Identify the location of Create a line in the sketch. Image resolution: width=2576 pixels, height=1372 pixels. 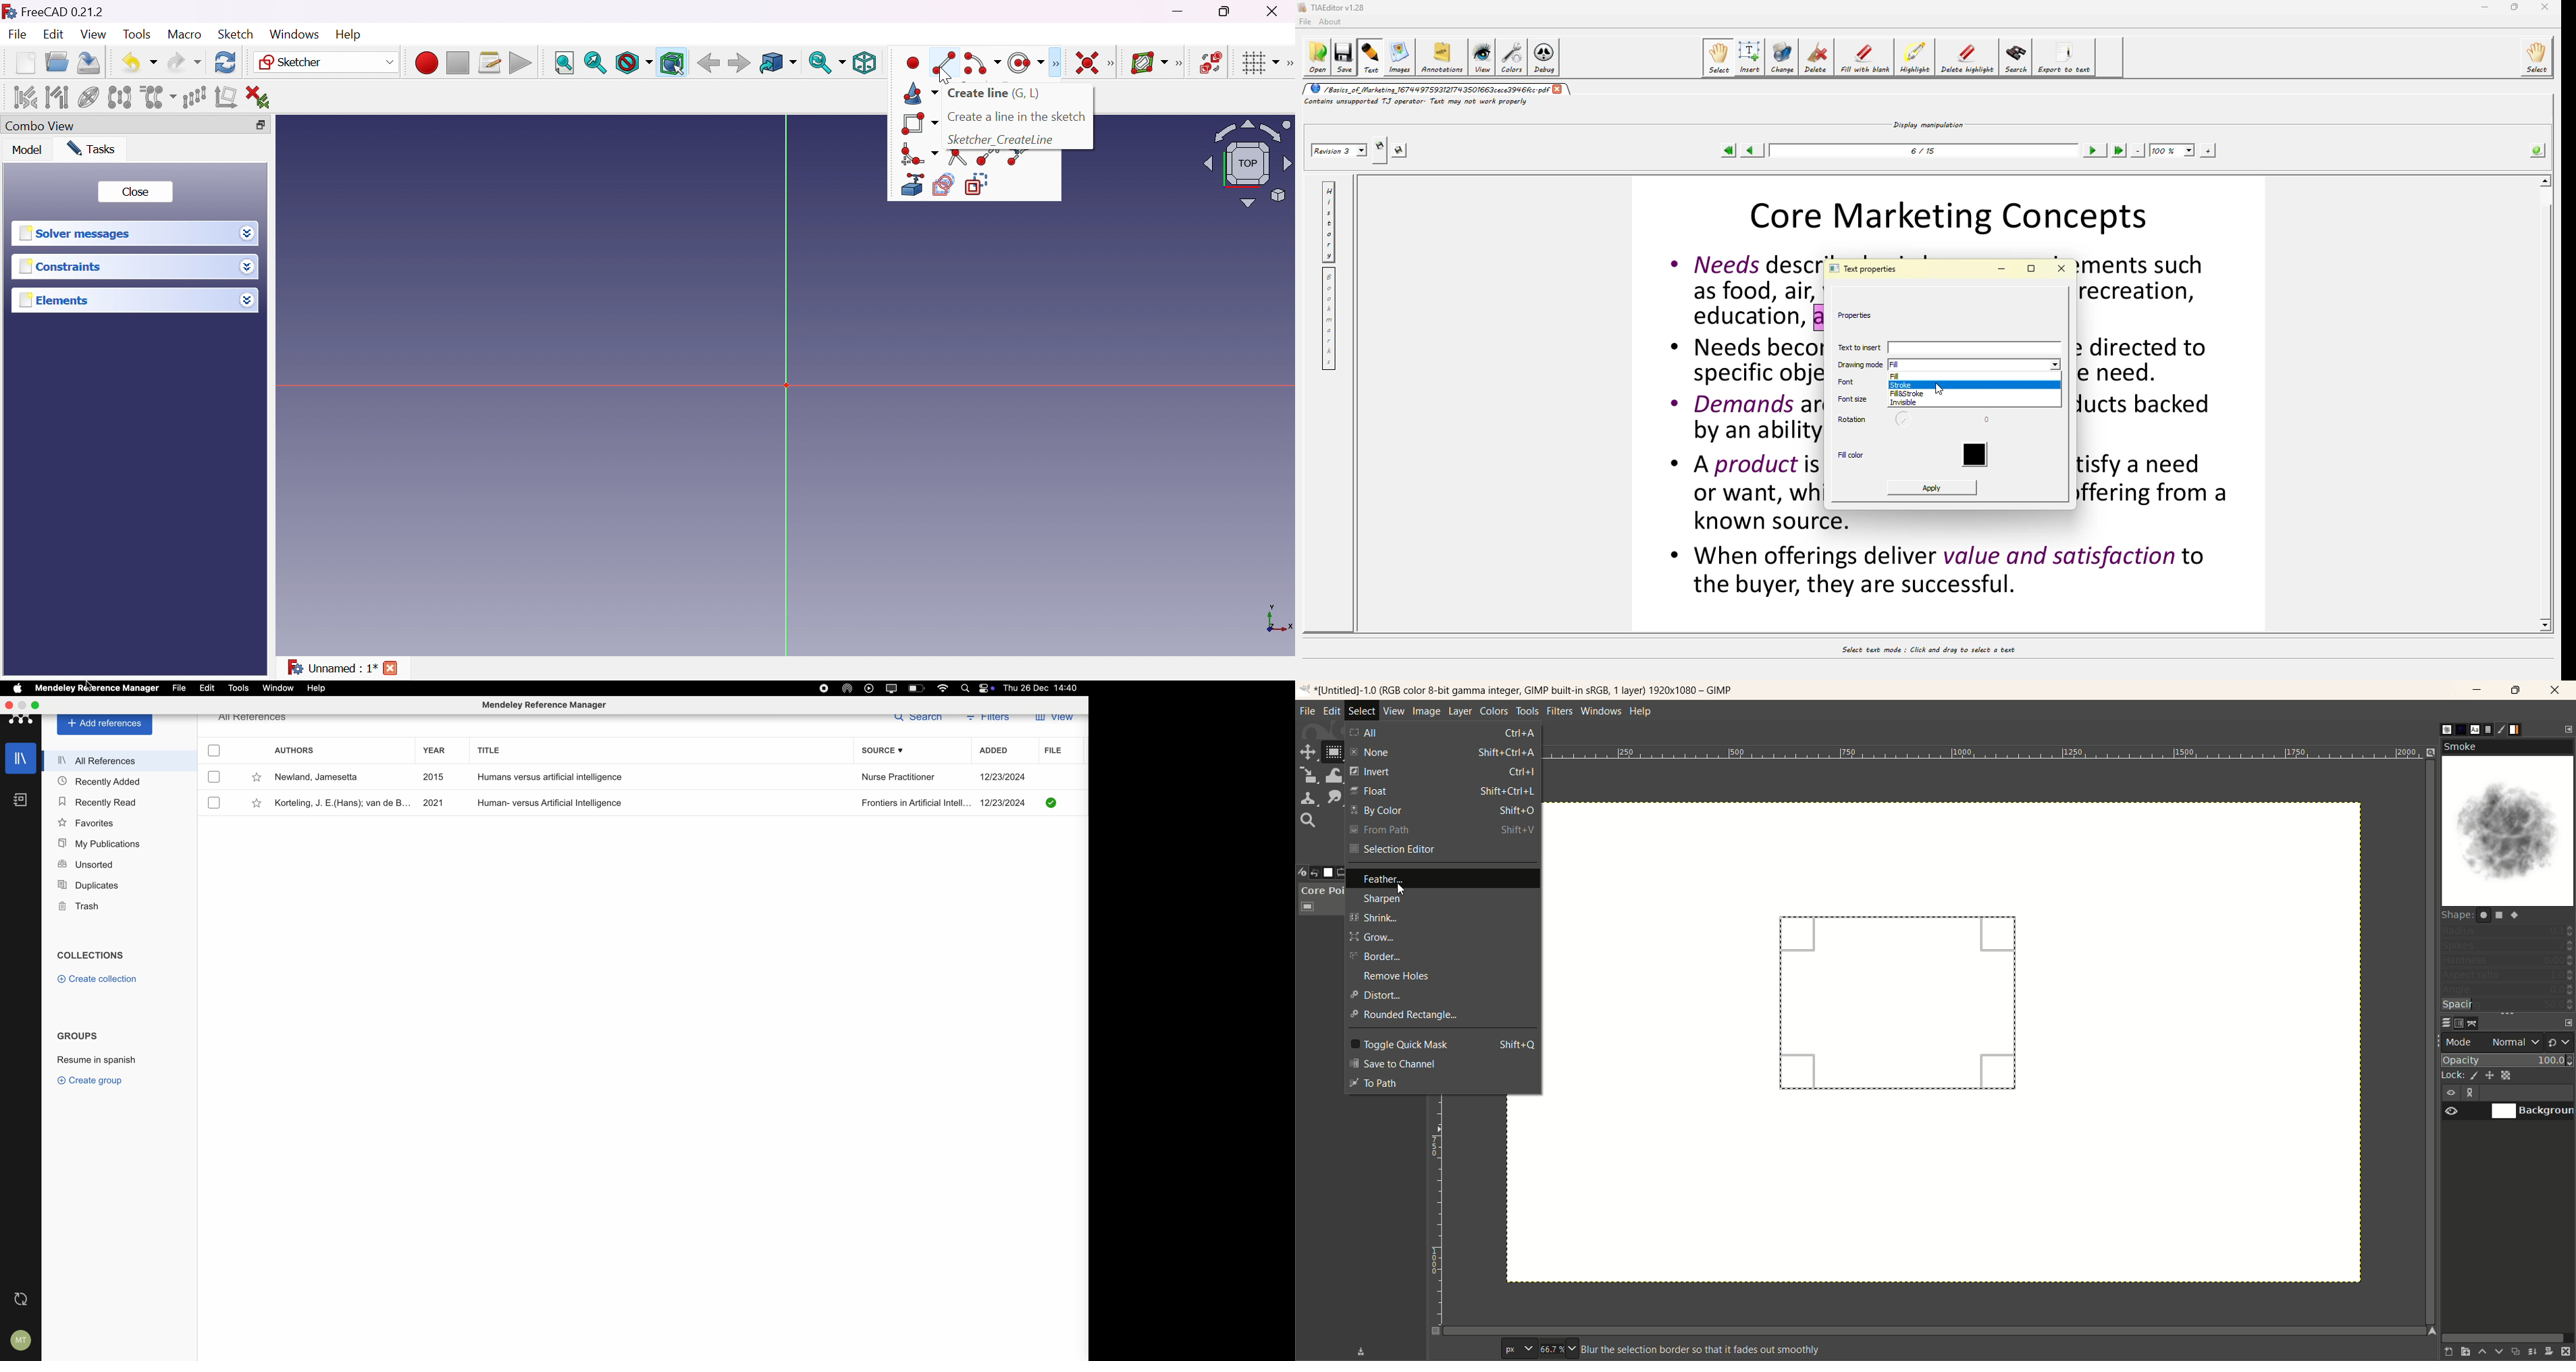
(1017, 117).